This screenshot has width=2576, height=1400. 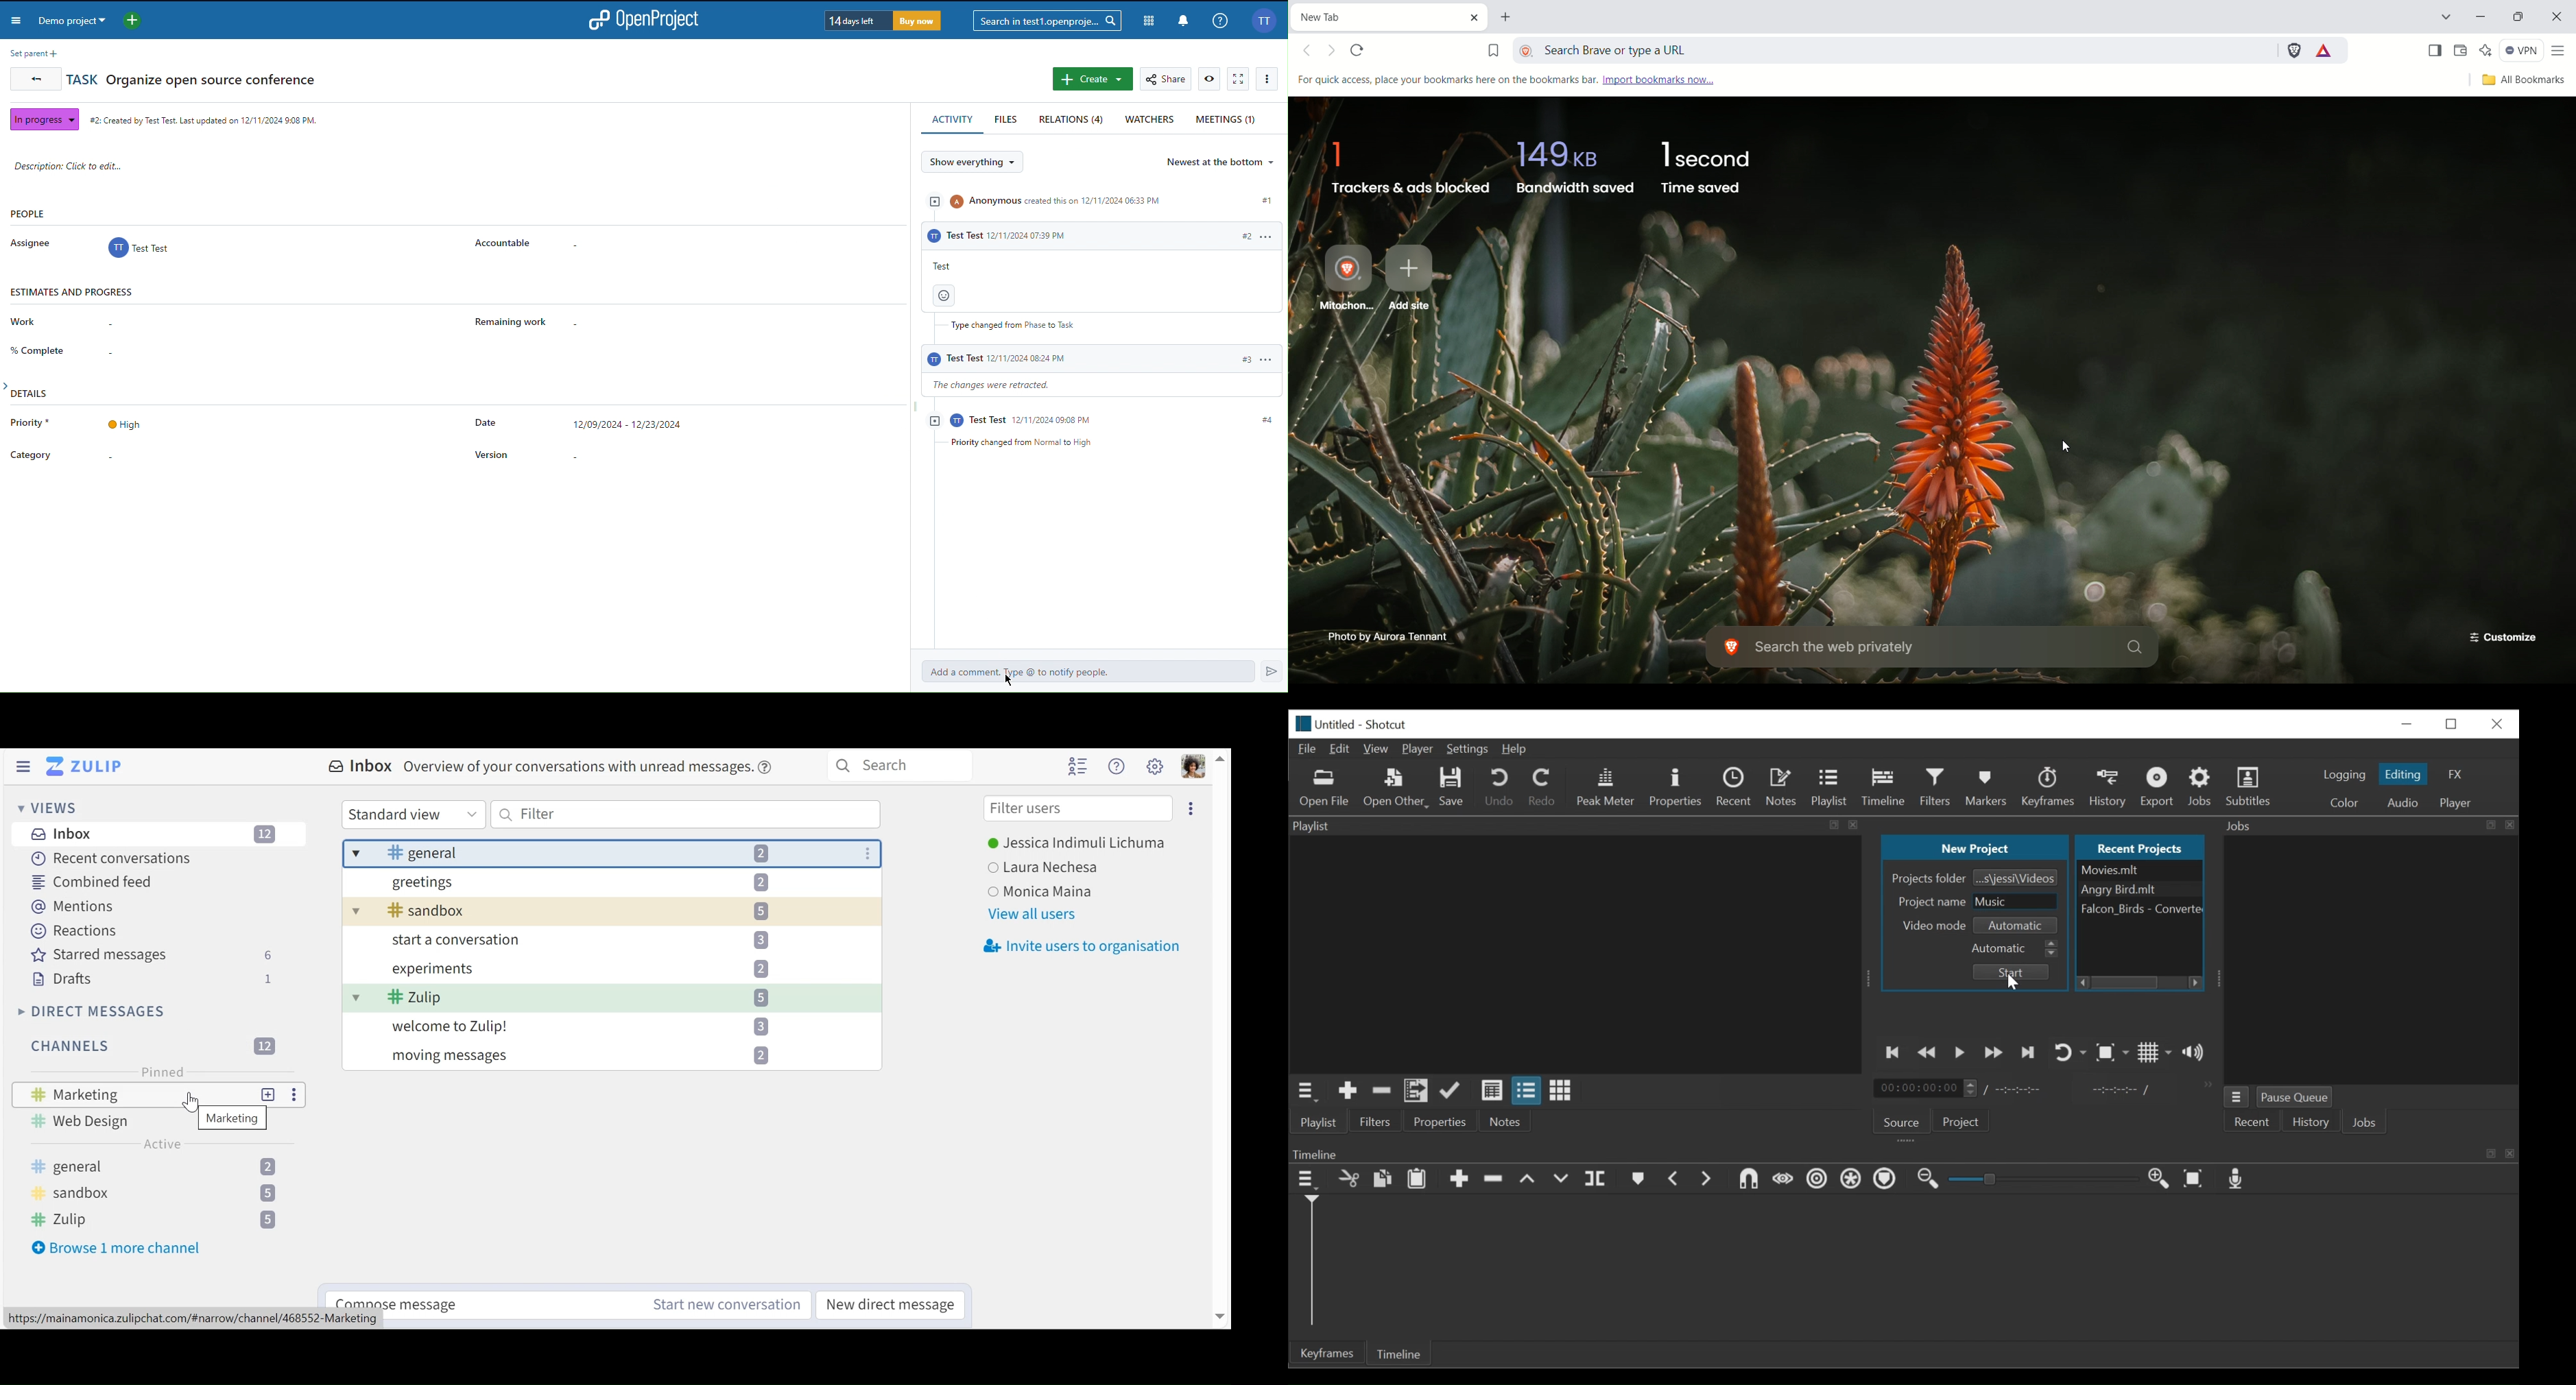 What do you see at coordinates (649, 20) in the screenshot?
I see `OpenProject` at bounding box center [649, 20].